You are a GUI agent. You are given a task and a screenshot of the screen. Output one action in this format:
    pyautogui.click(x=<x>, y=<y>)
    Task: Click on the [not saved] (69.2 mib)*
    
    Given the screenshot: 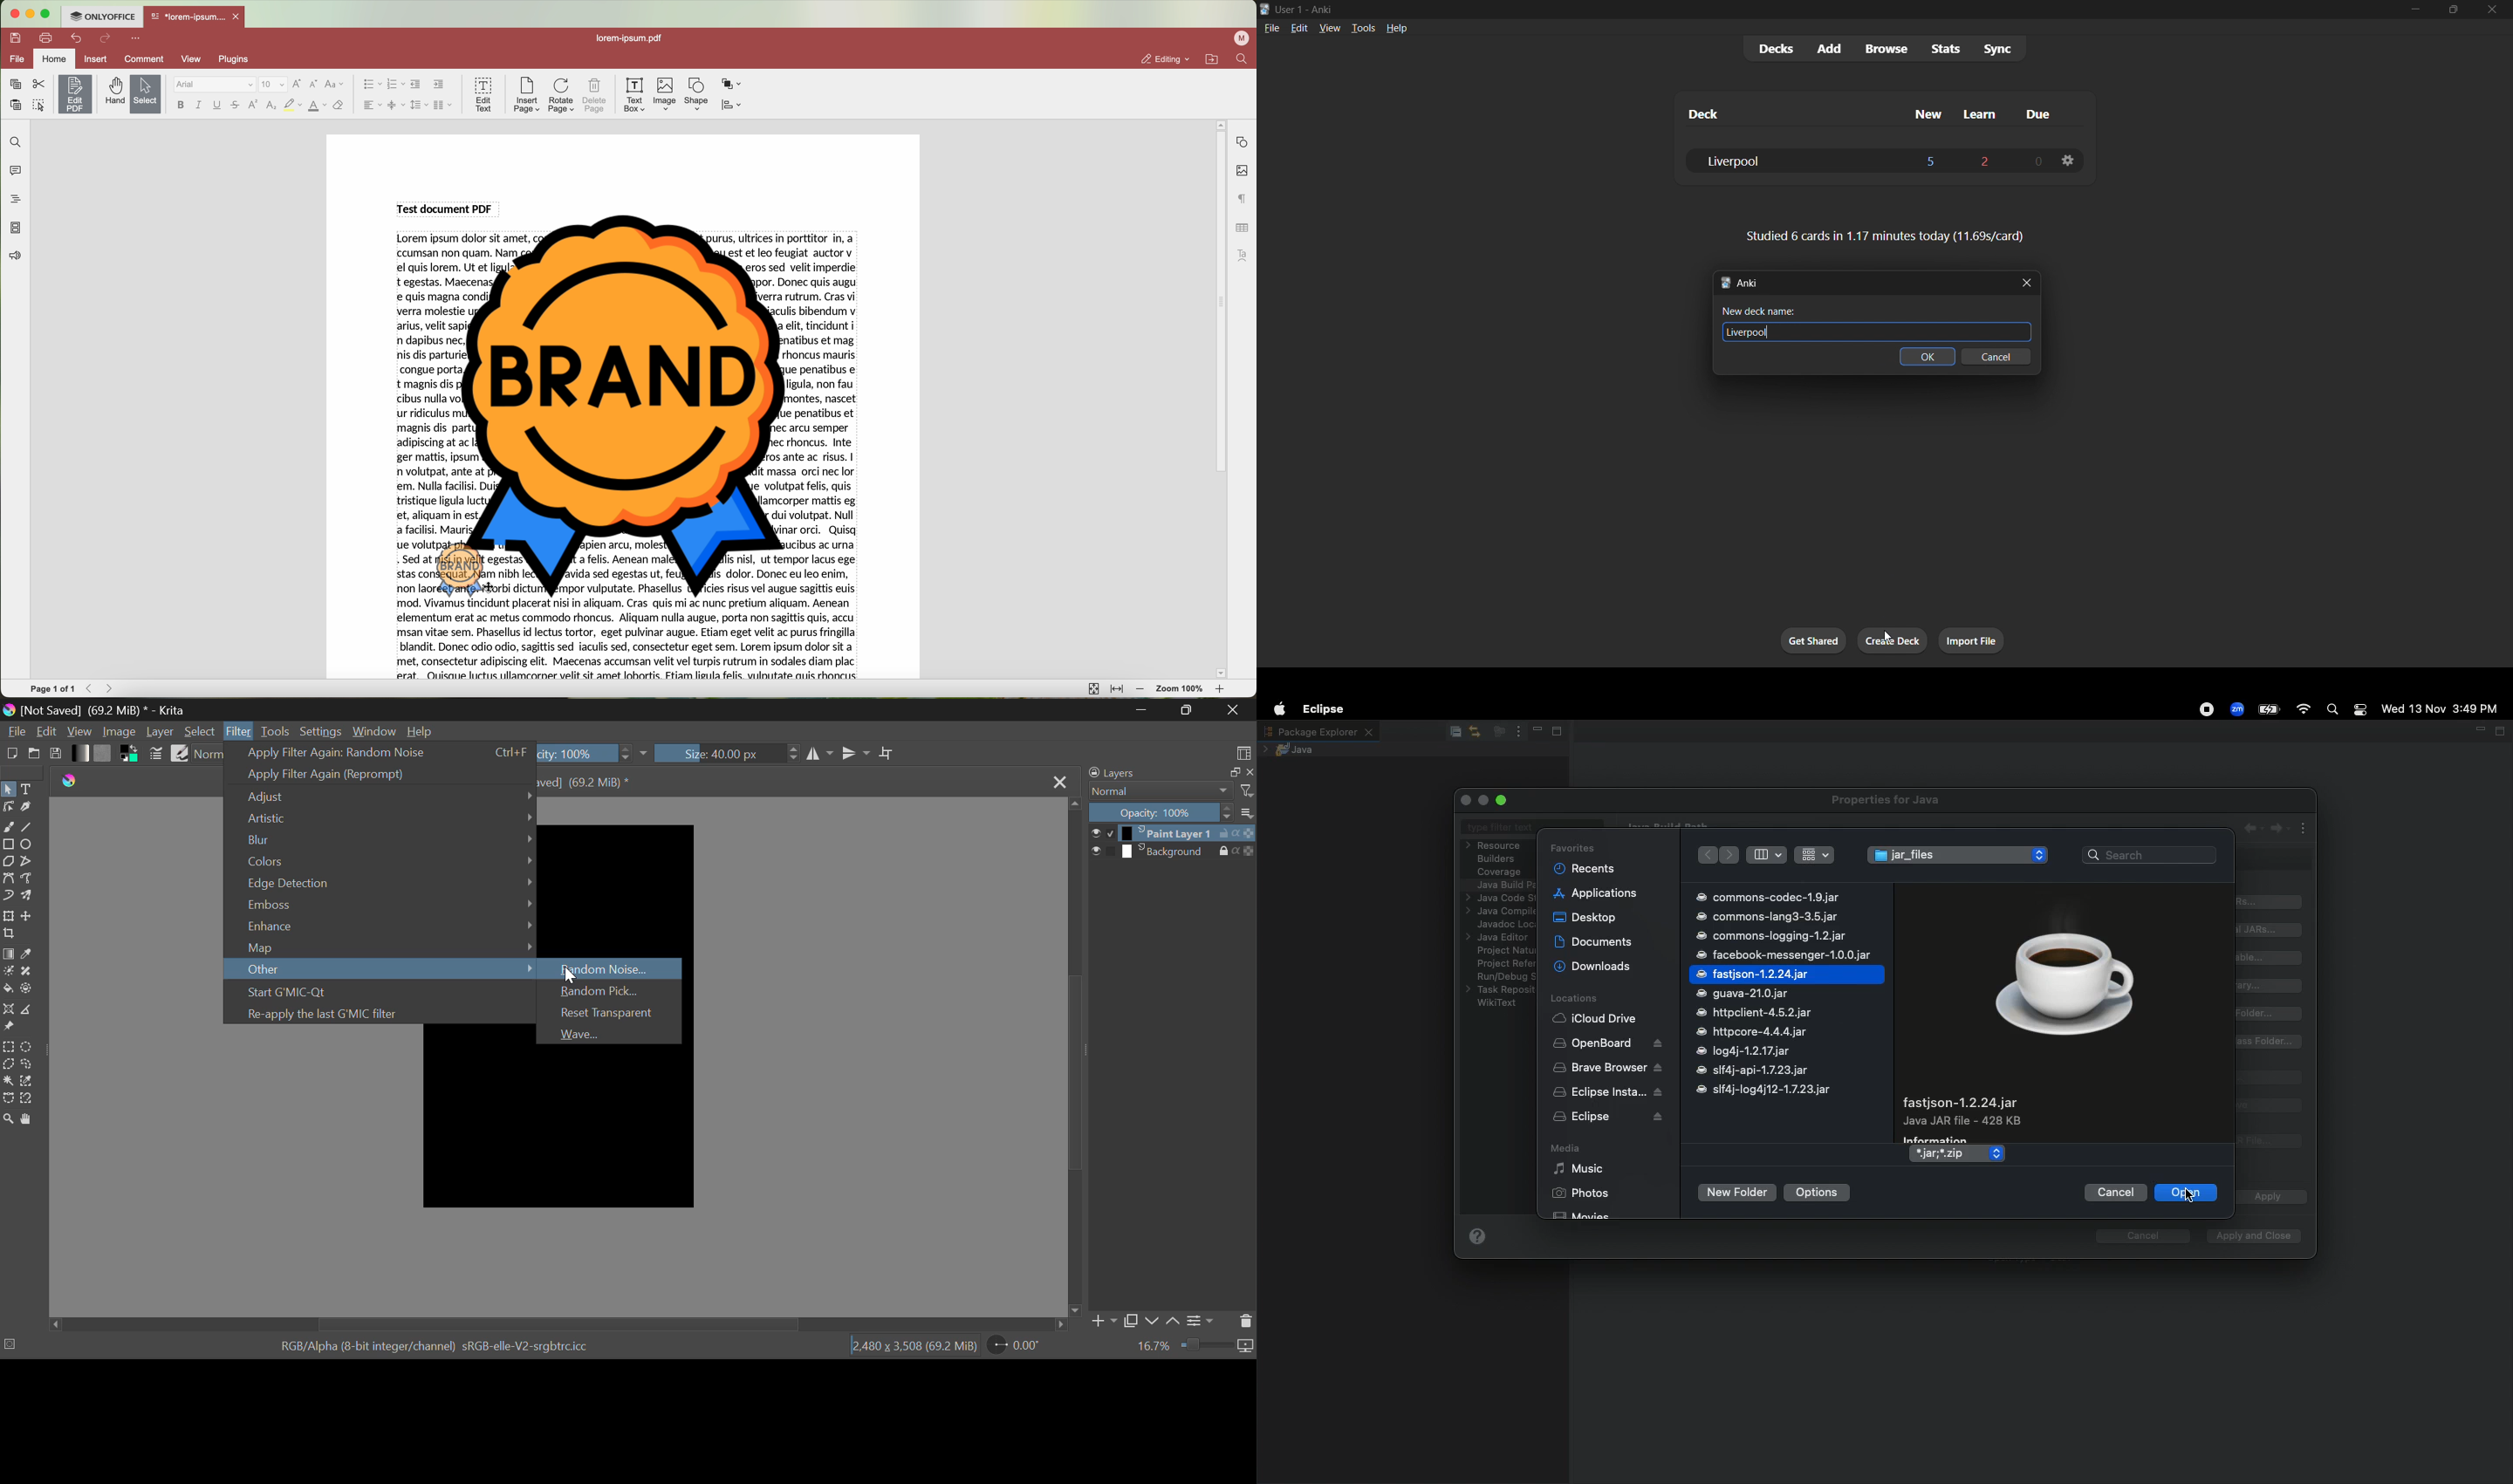 What is the action you would take?
    pyautogui.click(x=588, y=781)
    